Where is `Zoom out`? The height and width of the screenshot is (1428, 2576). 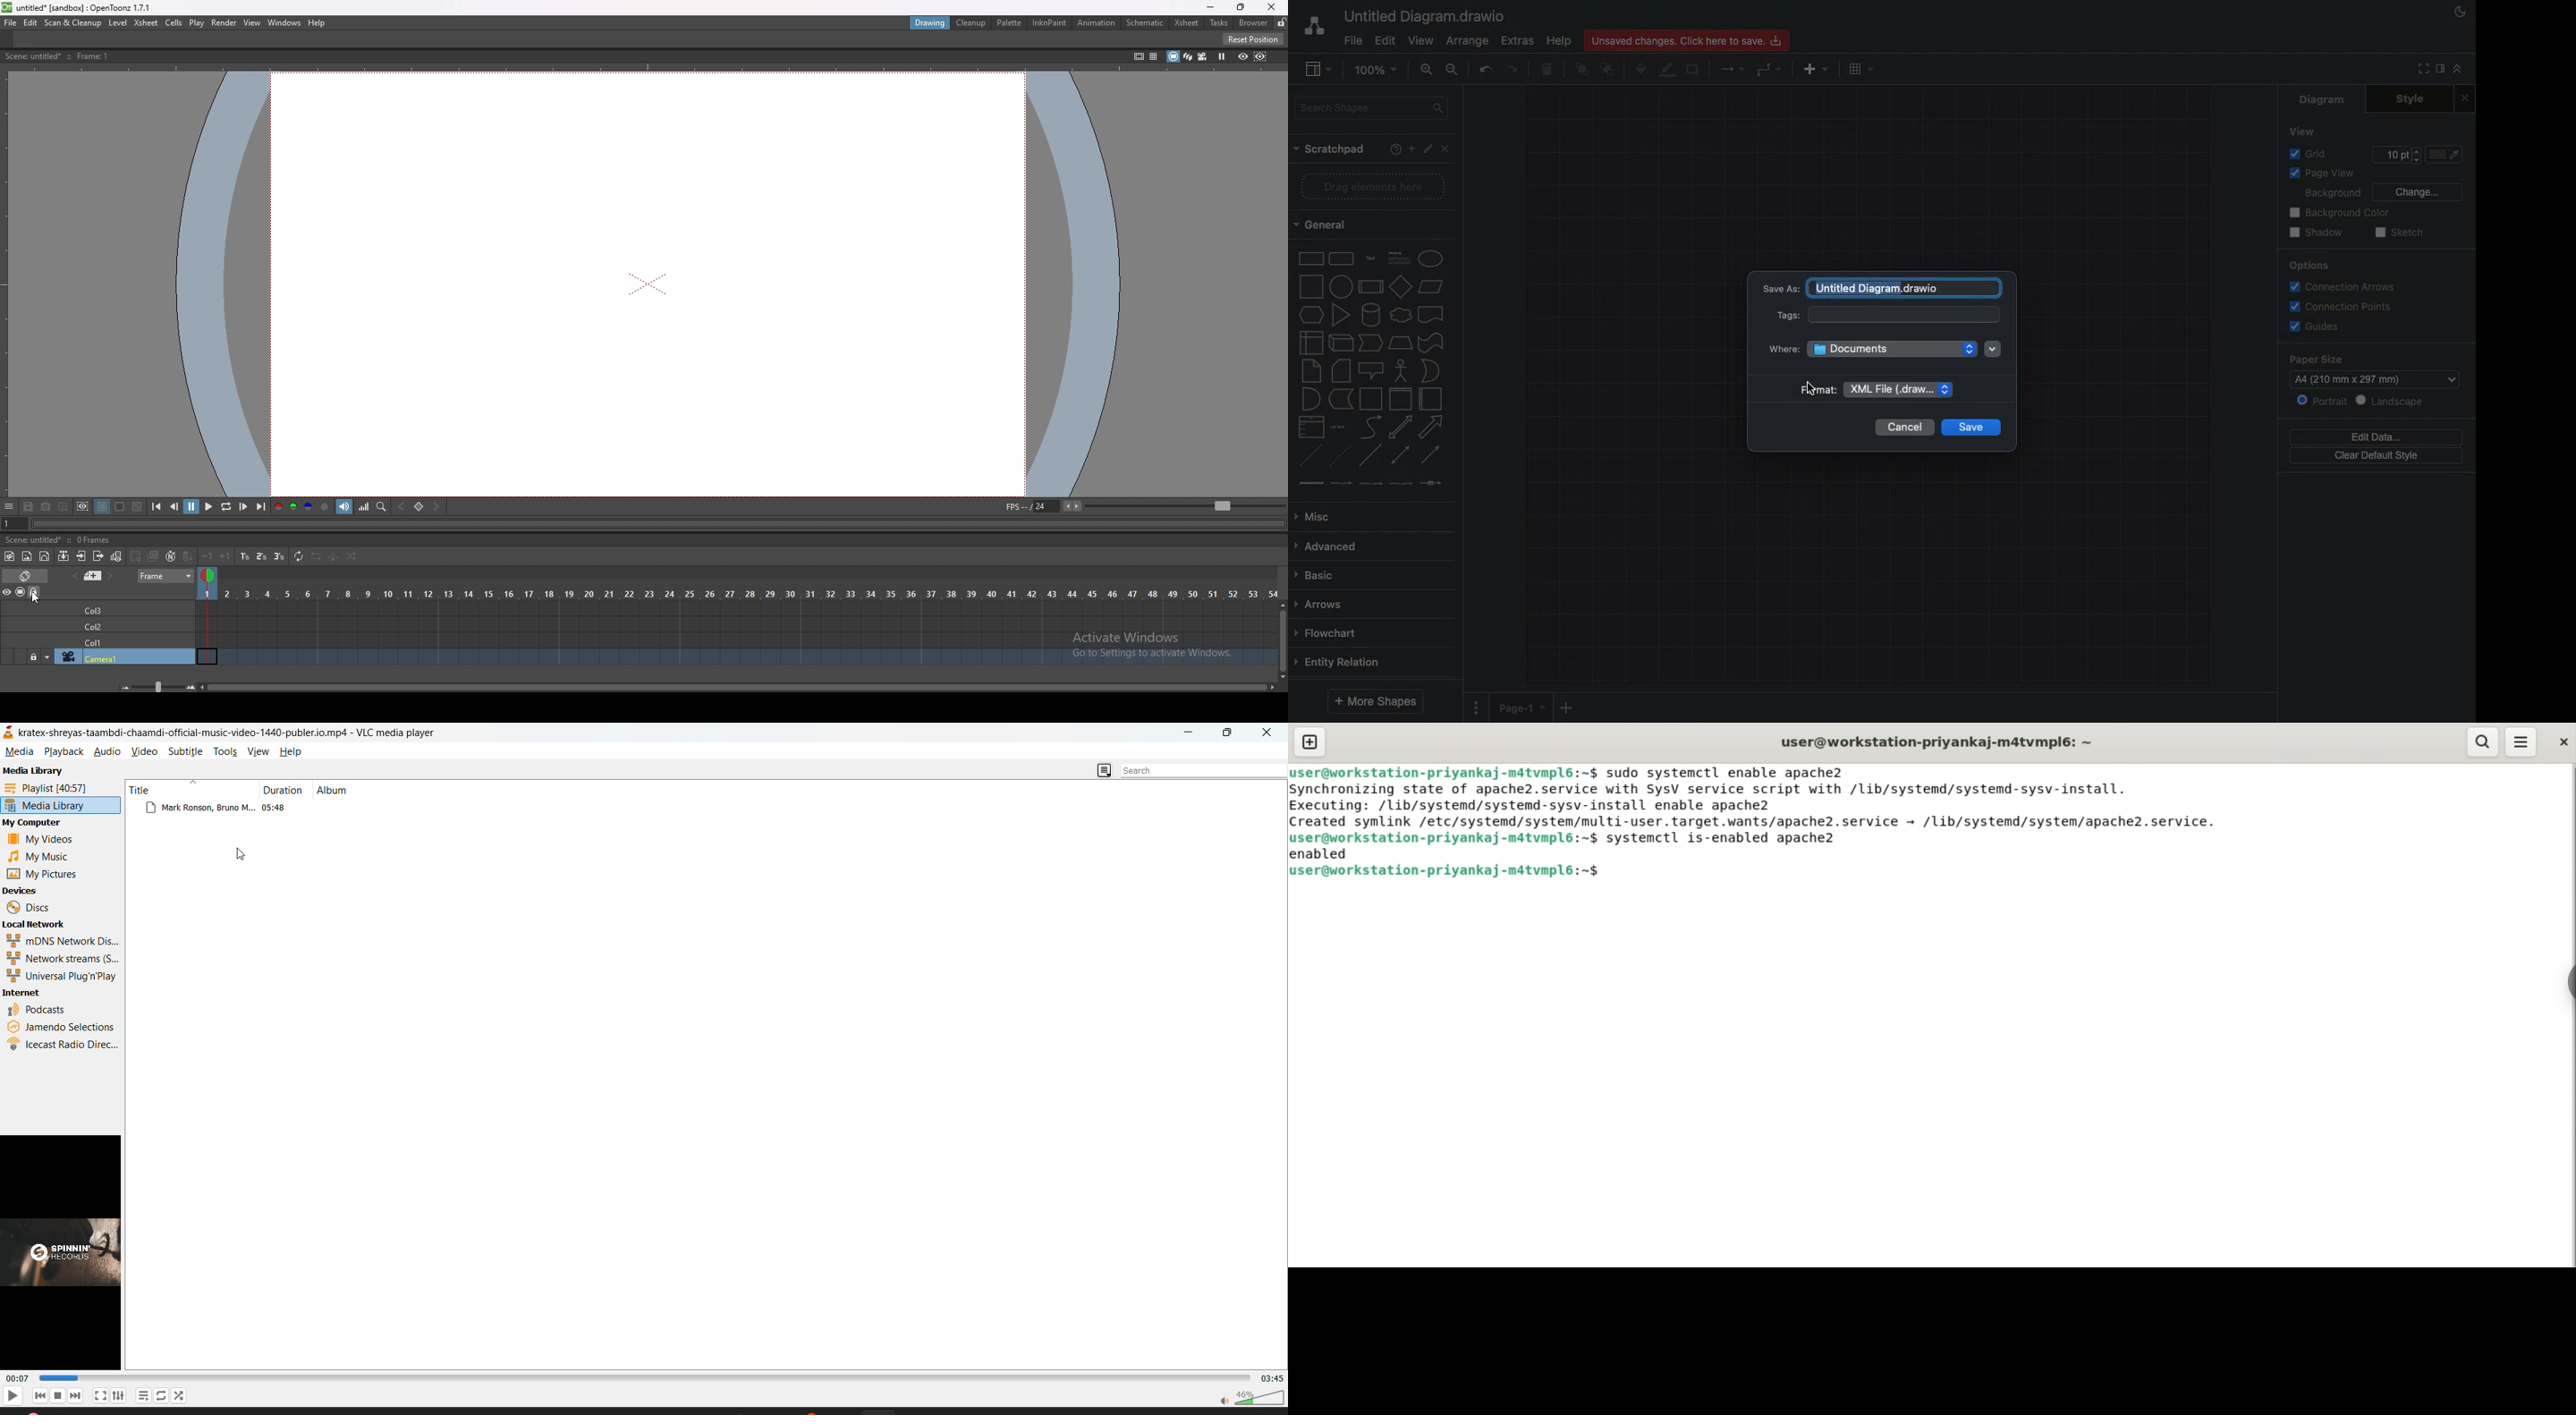 Zoom out is located at coordinates (1453, 69).